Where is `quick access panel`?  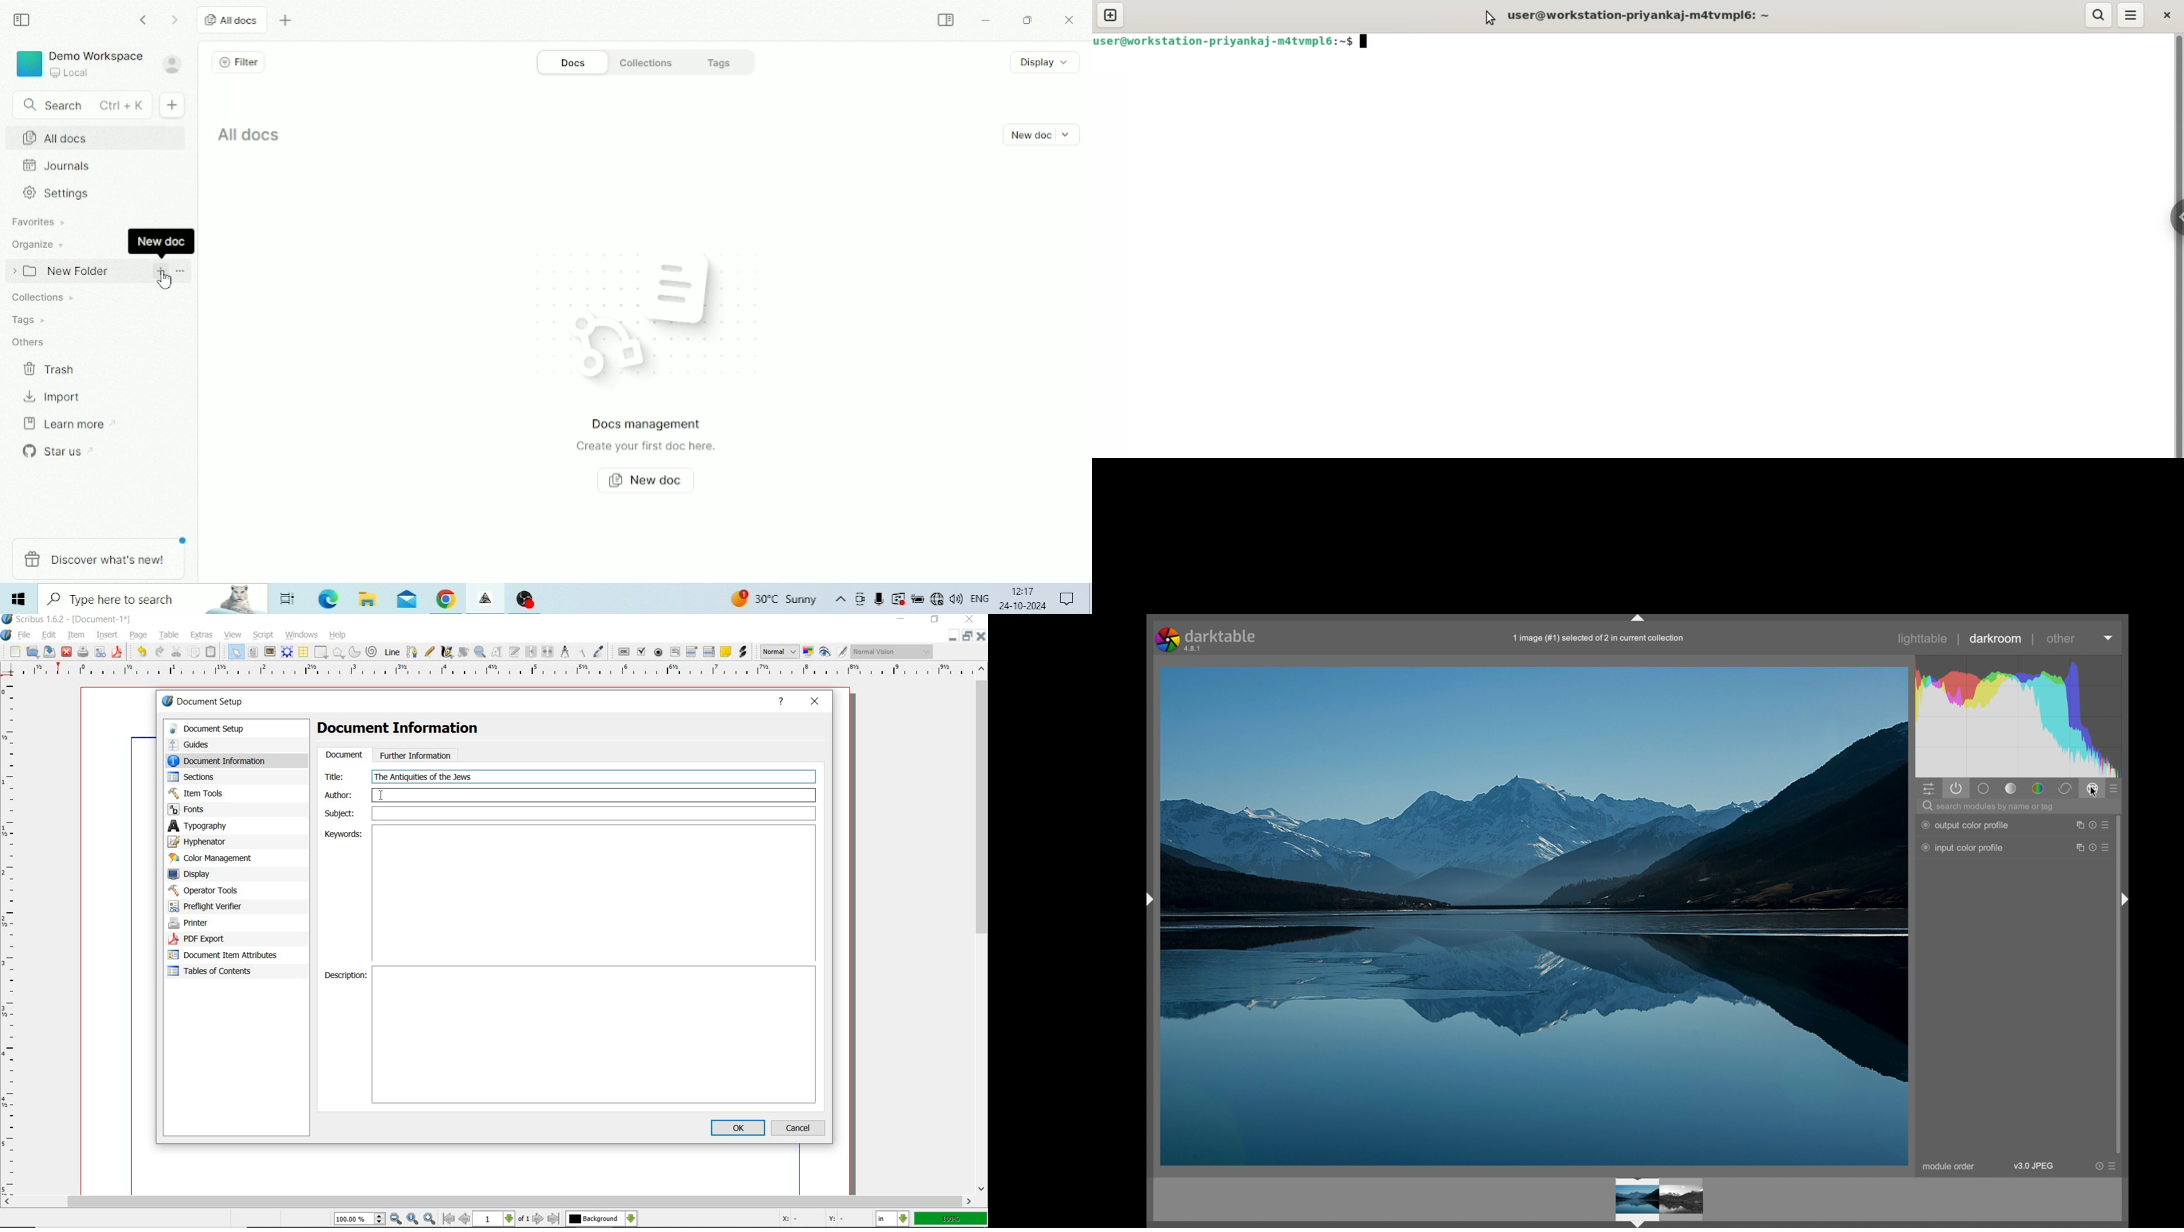
quick access panel is located at coordinates (1931, 789).